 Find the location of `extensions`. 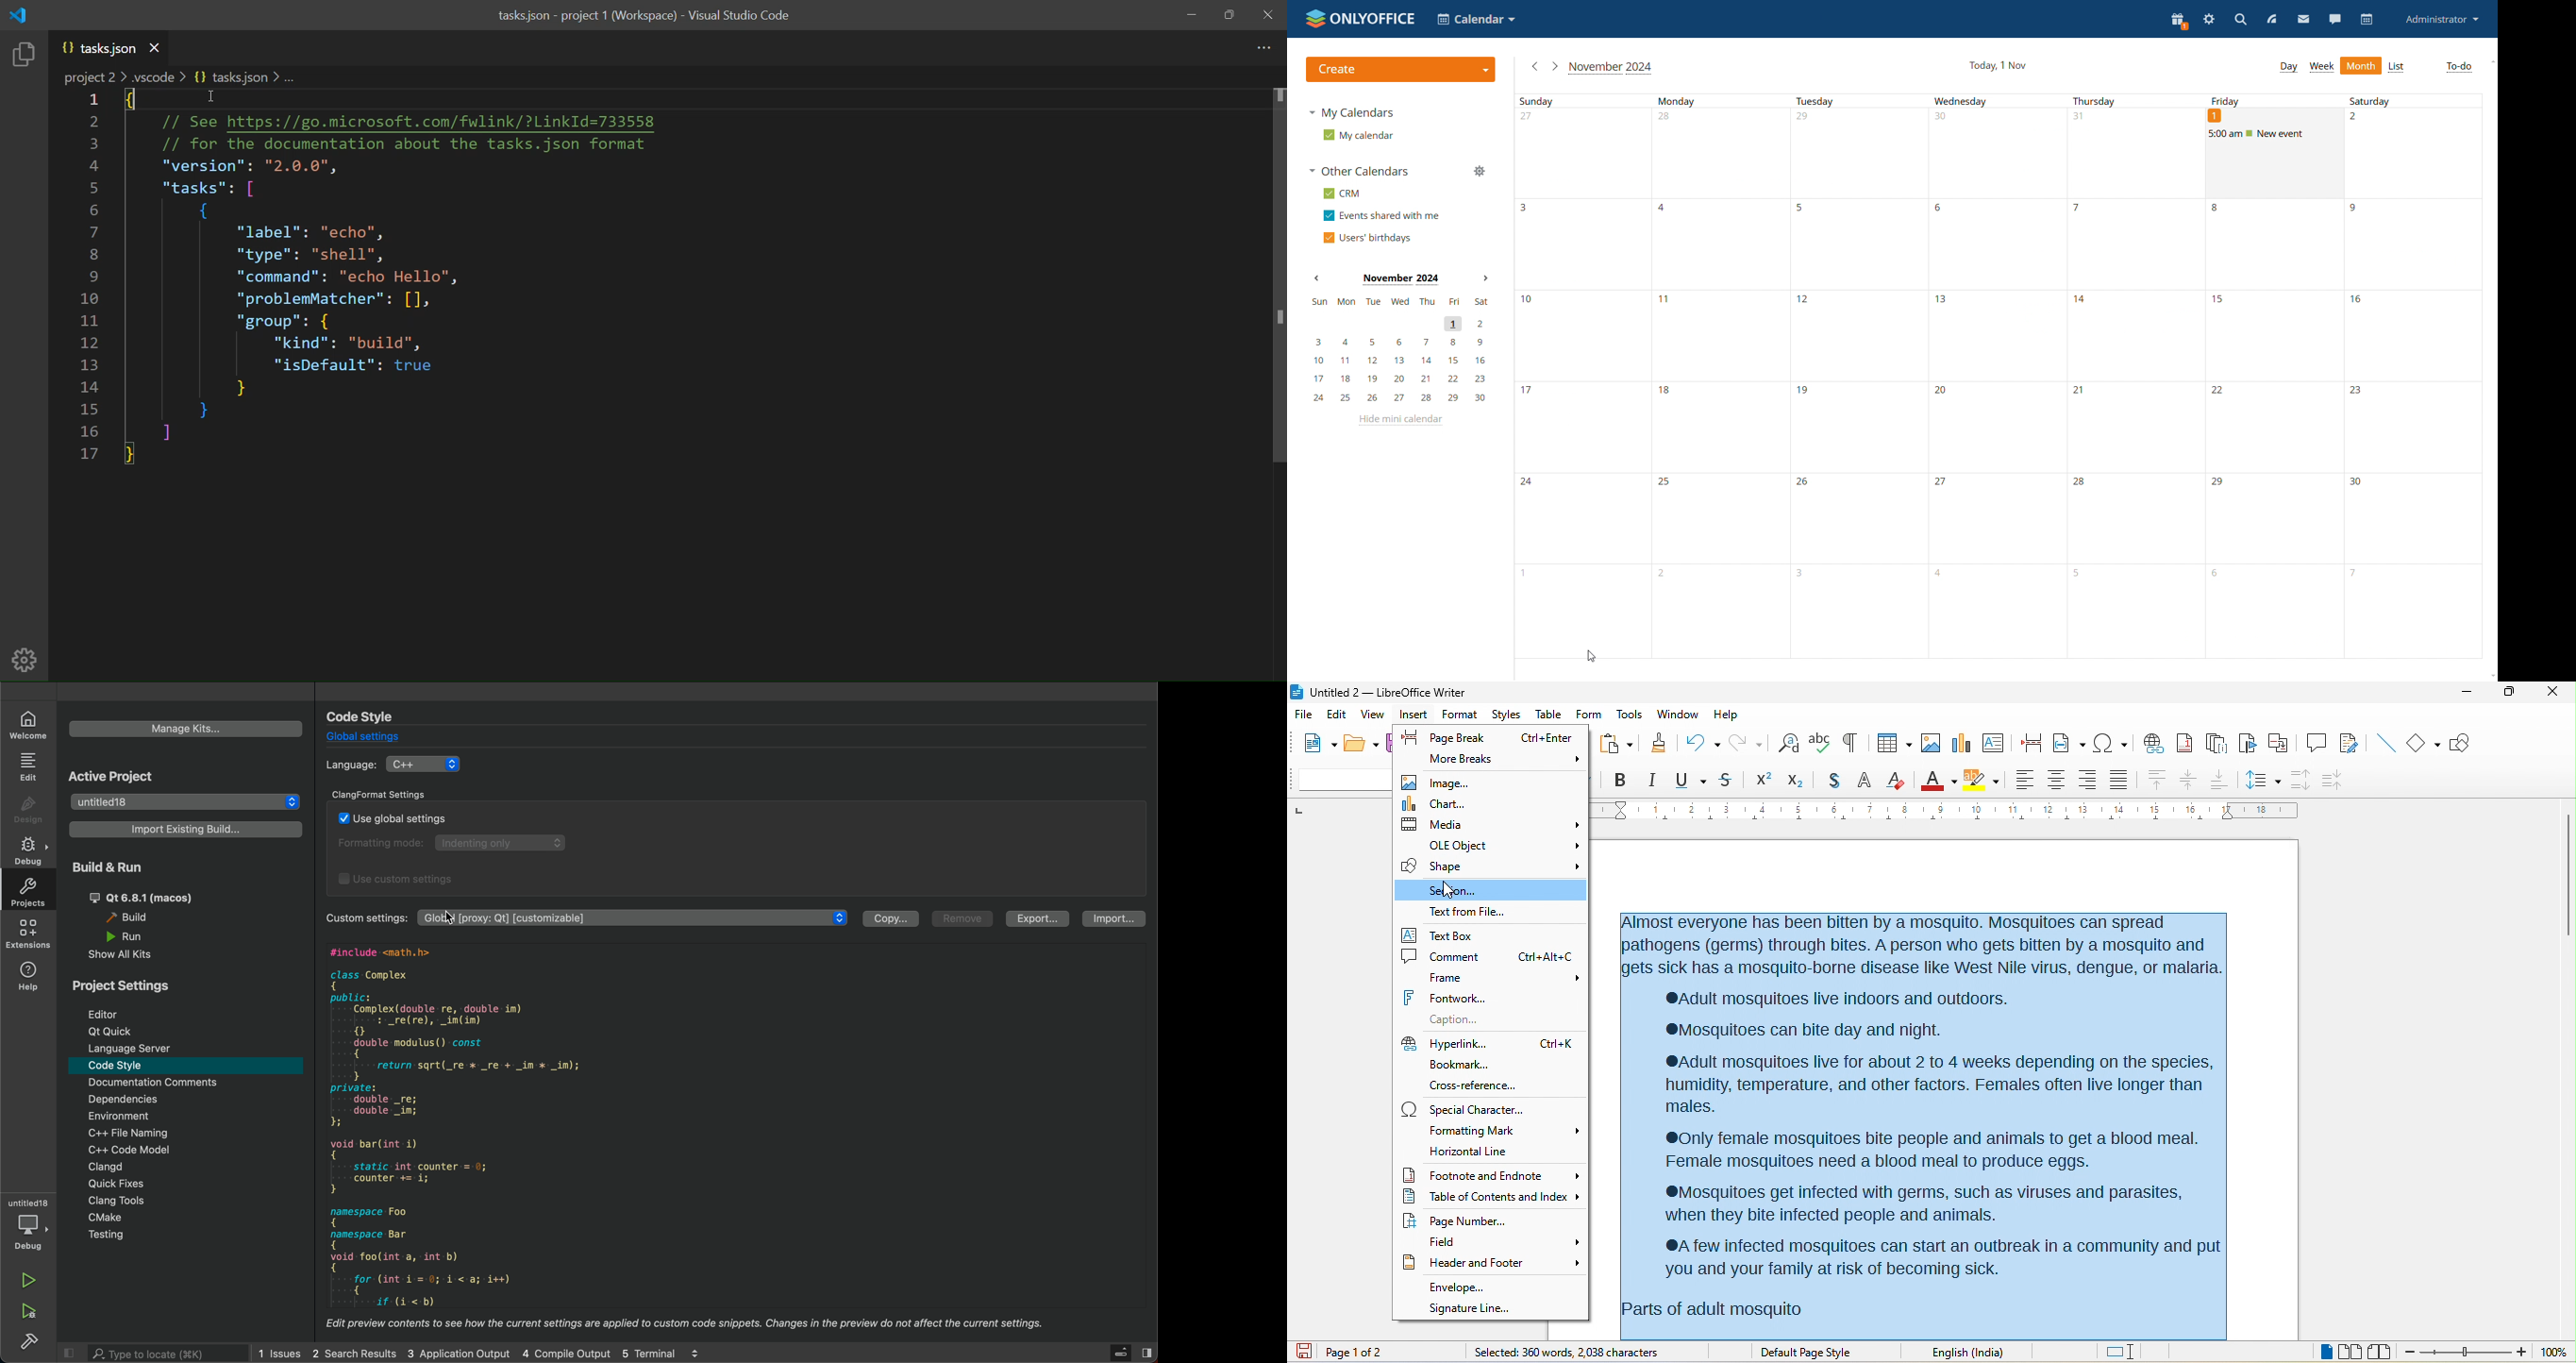

extensions is located at coordinates (28, 934).